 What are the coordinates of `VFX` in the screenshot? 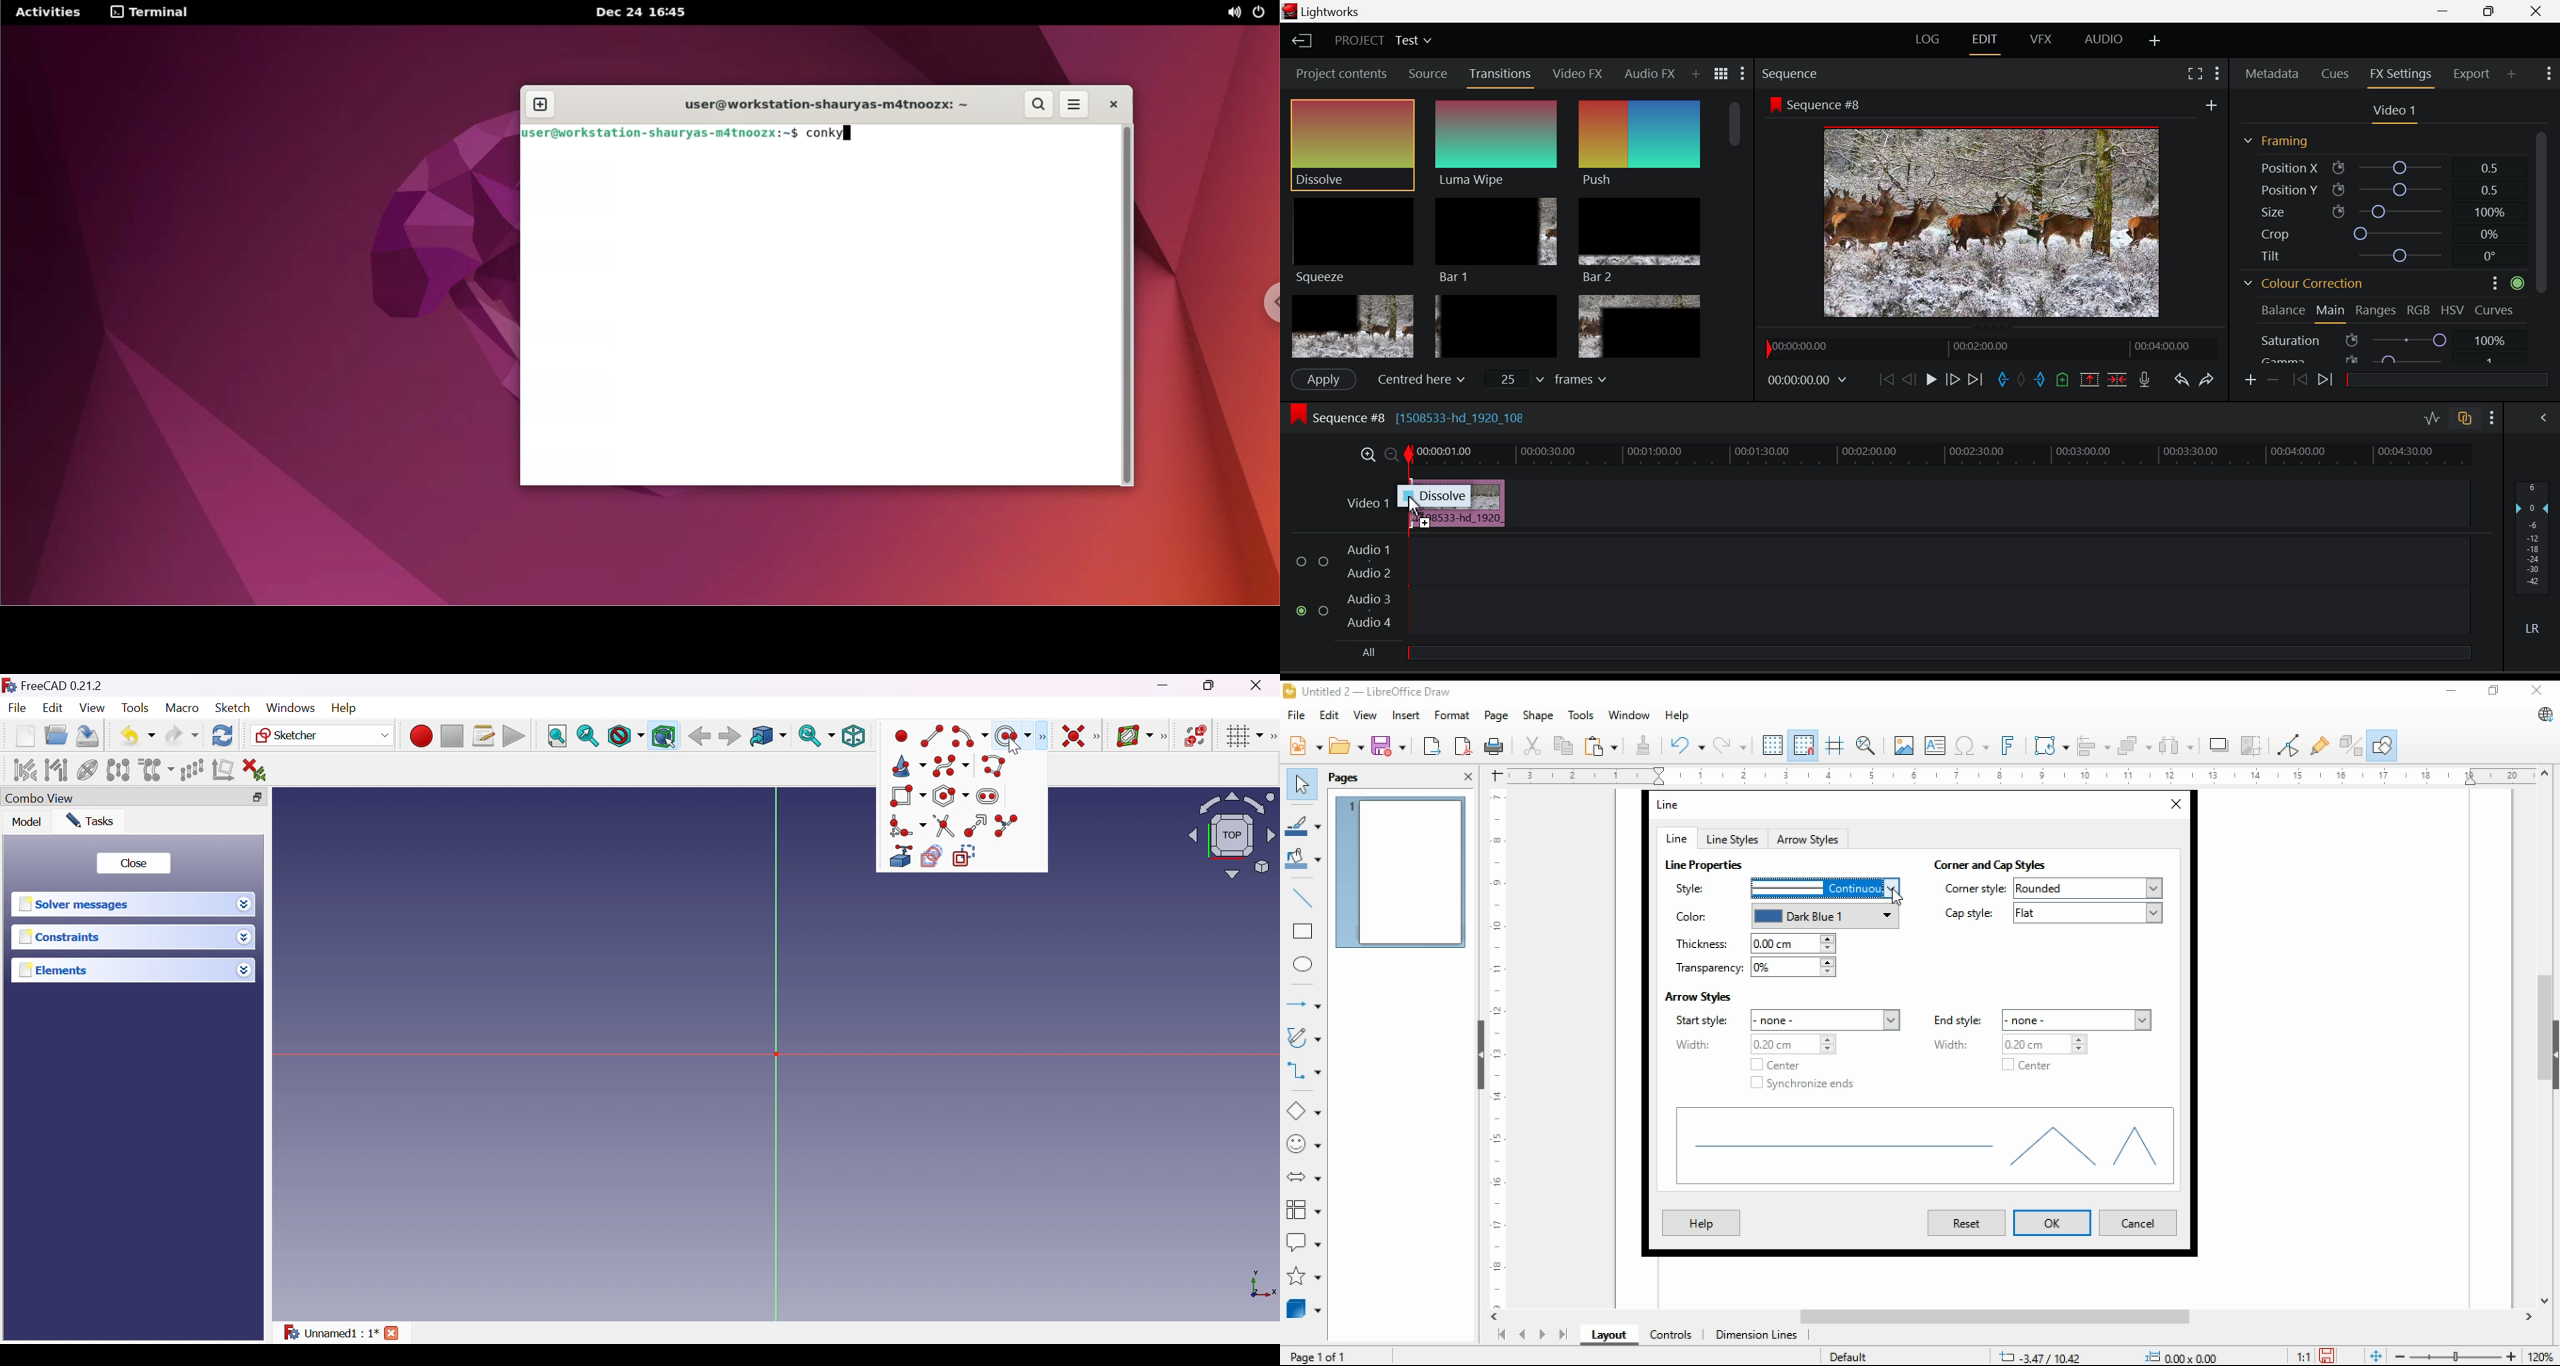 It's located at (2040, 41).